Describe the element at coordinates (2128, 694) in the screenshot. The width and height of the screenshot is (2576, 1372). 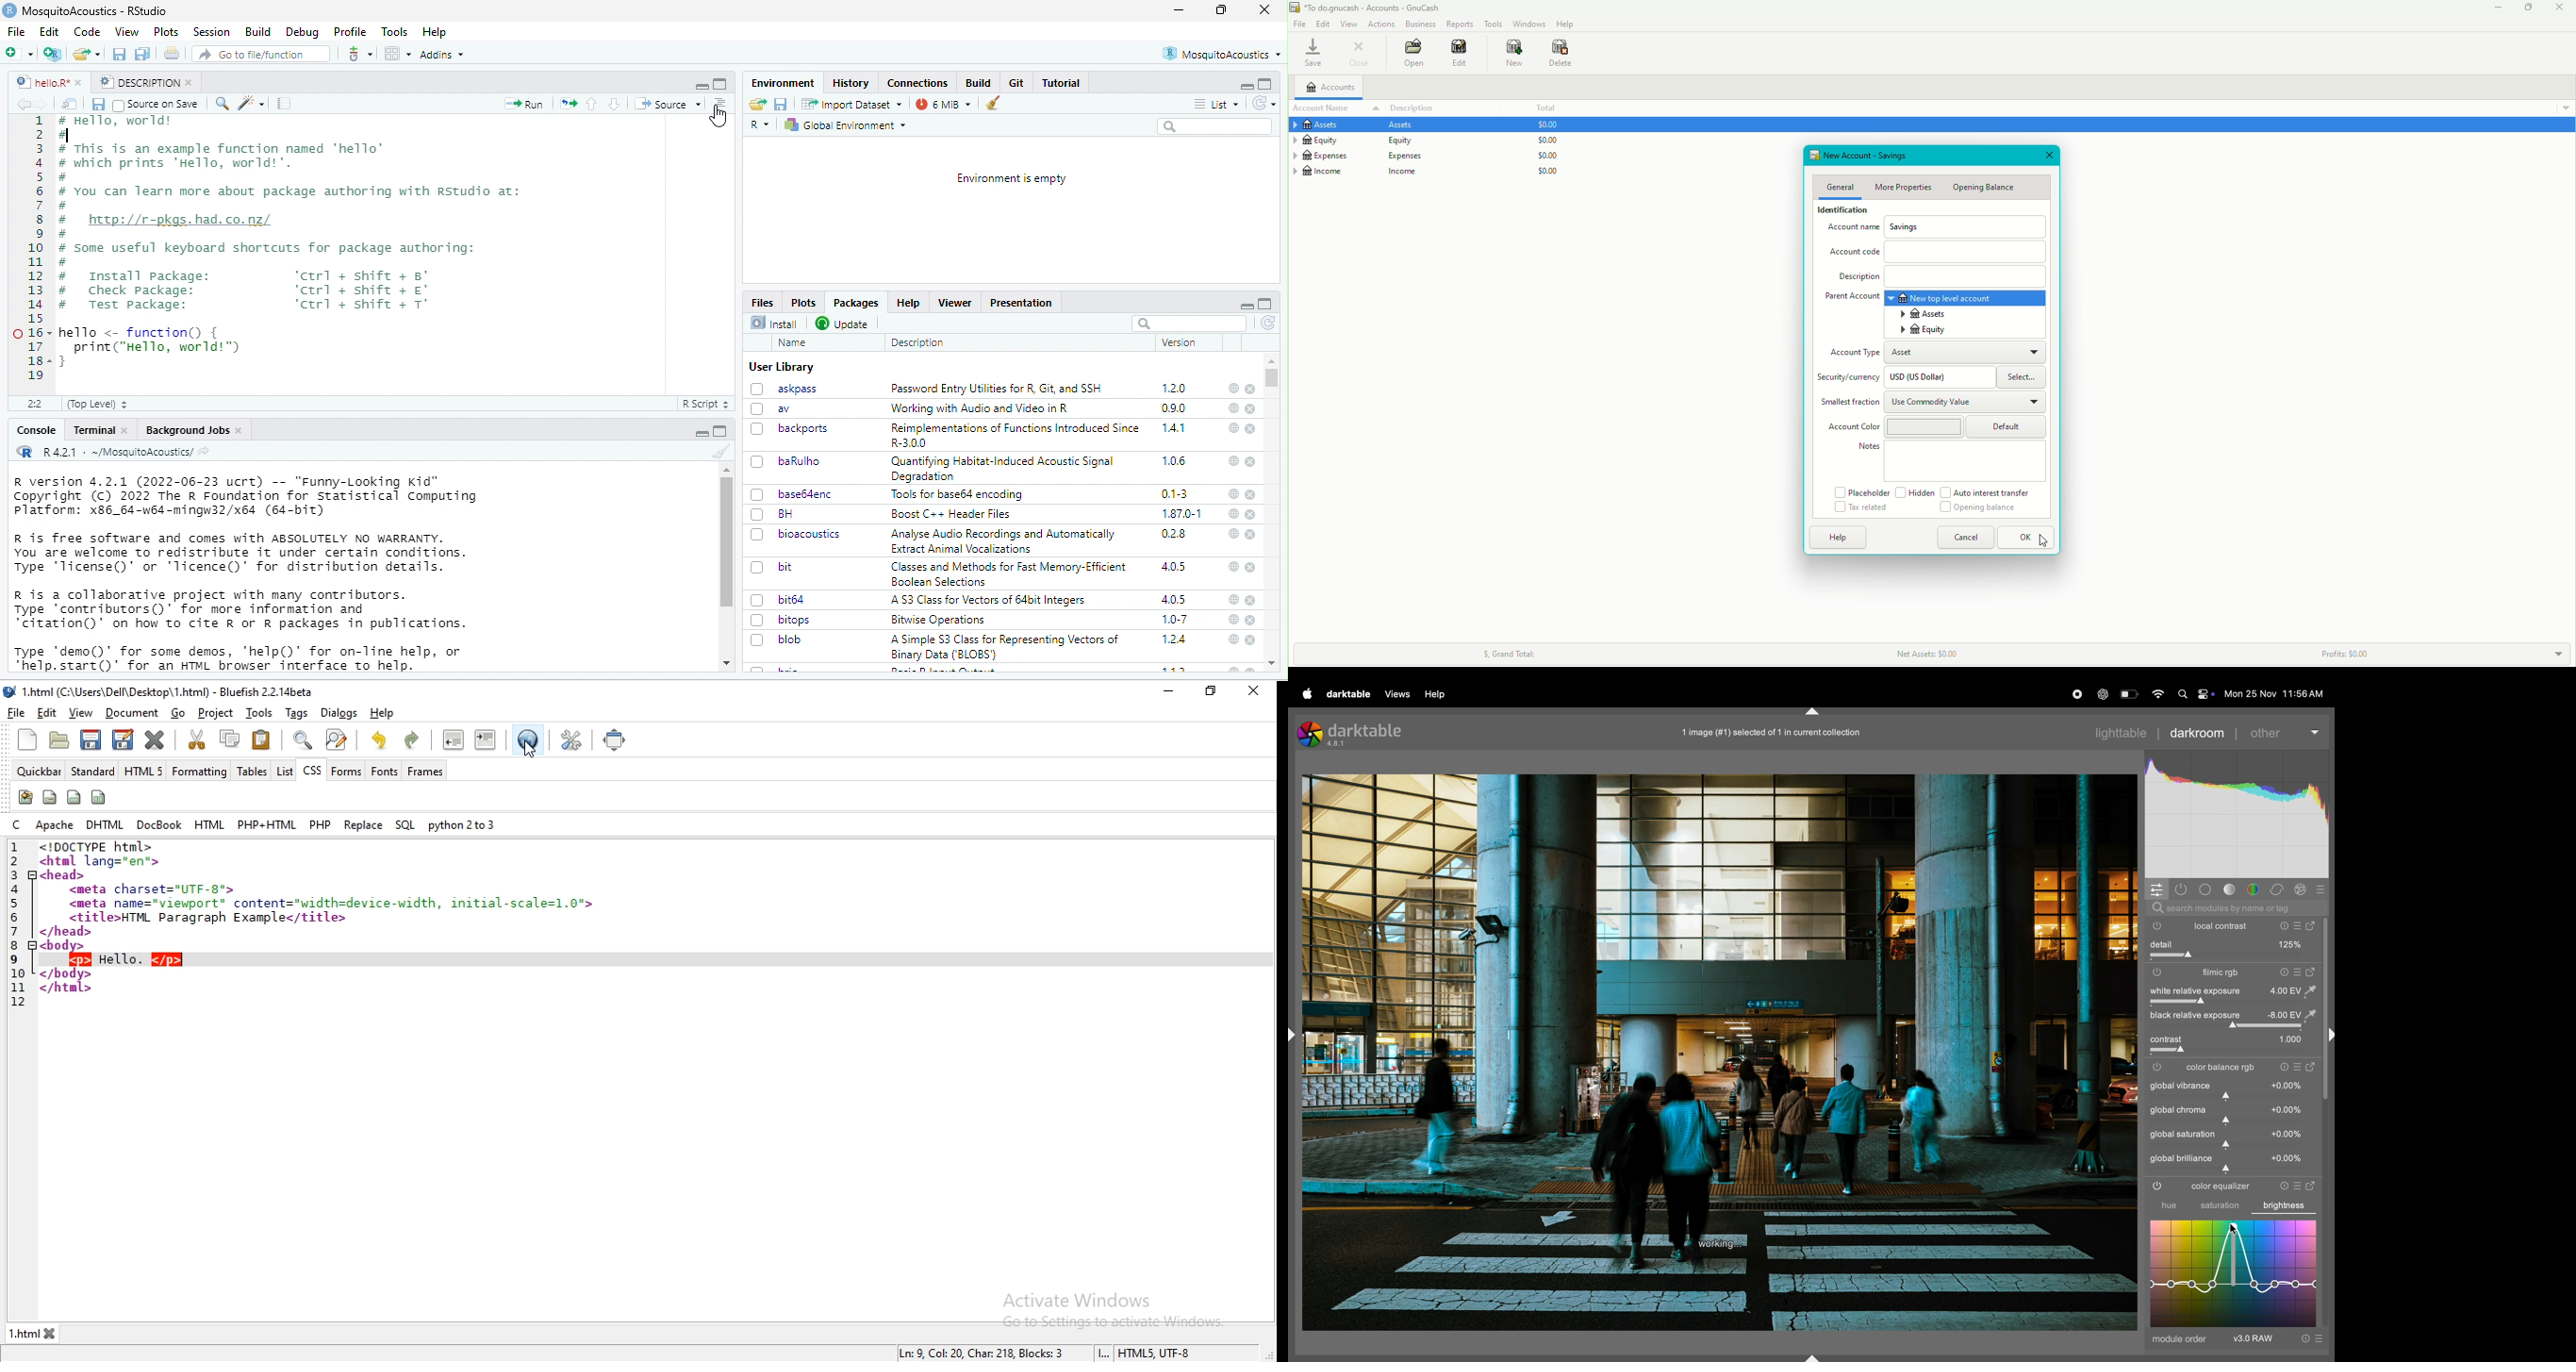
I see `battery` at that location.